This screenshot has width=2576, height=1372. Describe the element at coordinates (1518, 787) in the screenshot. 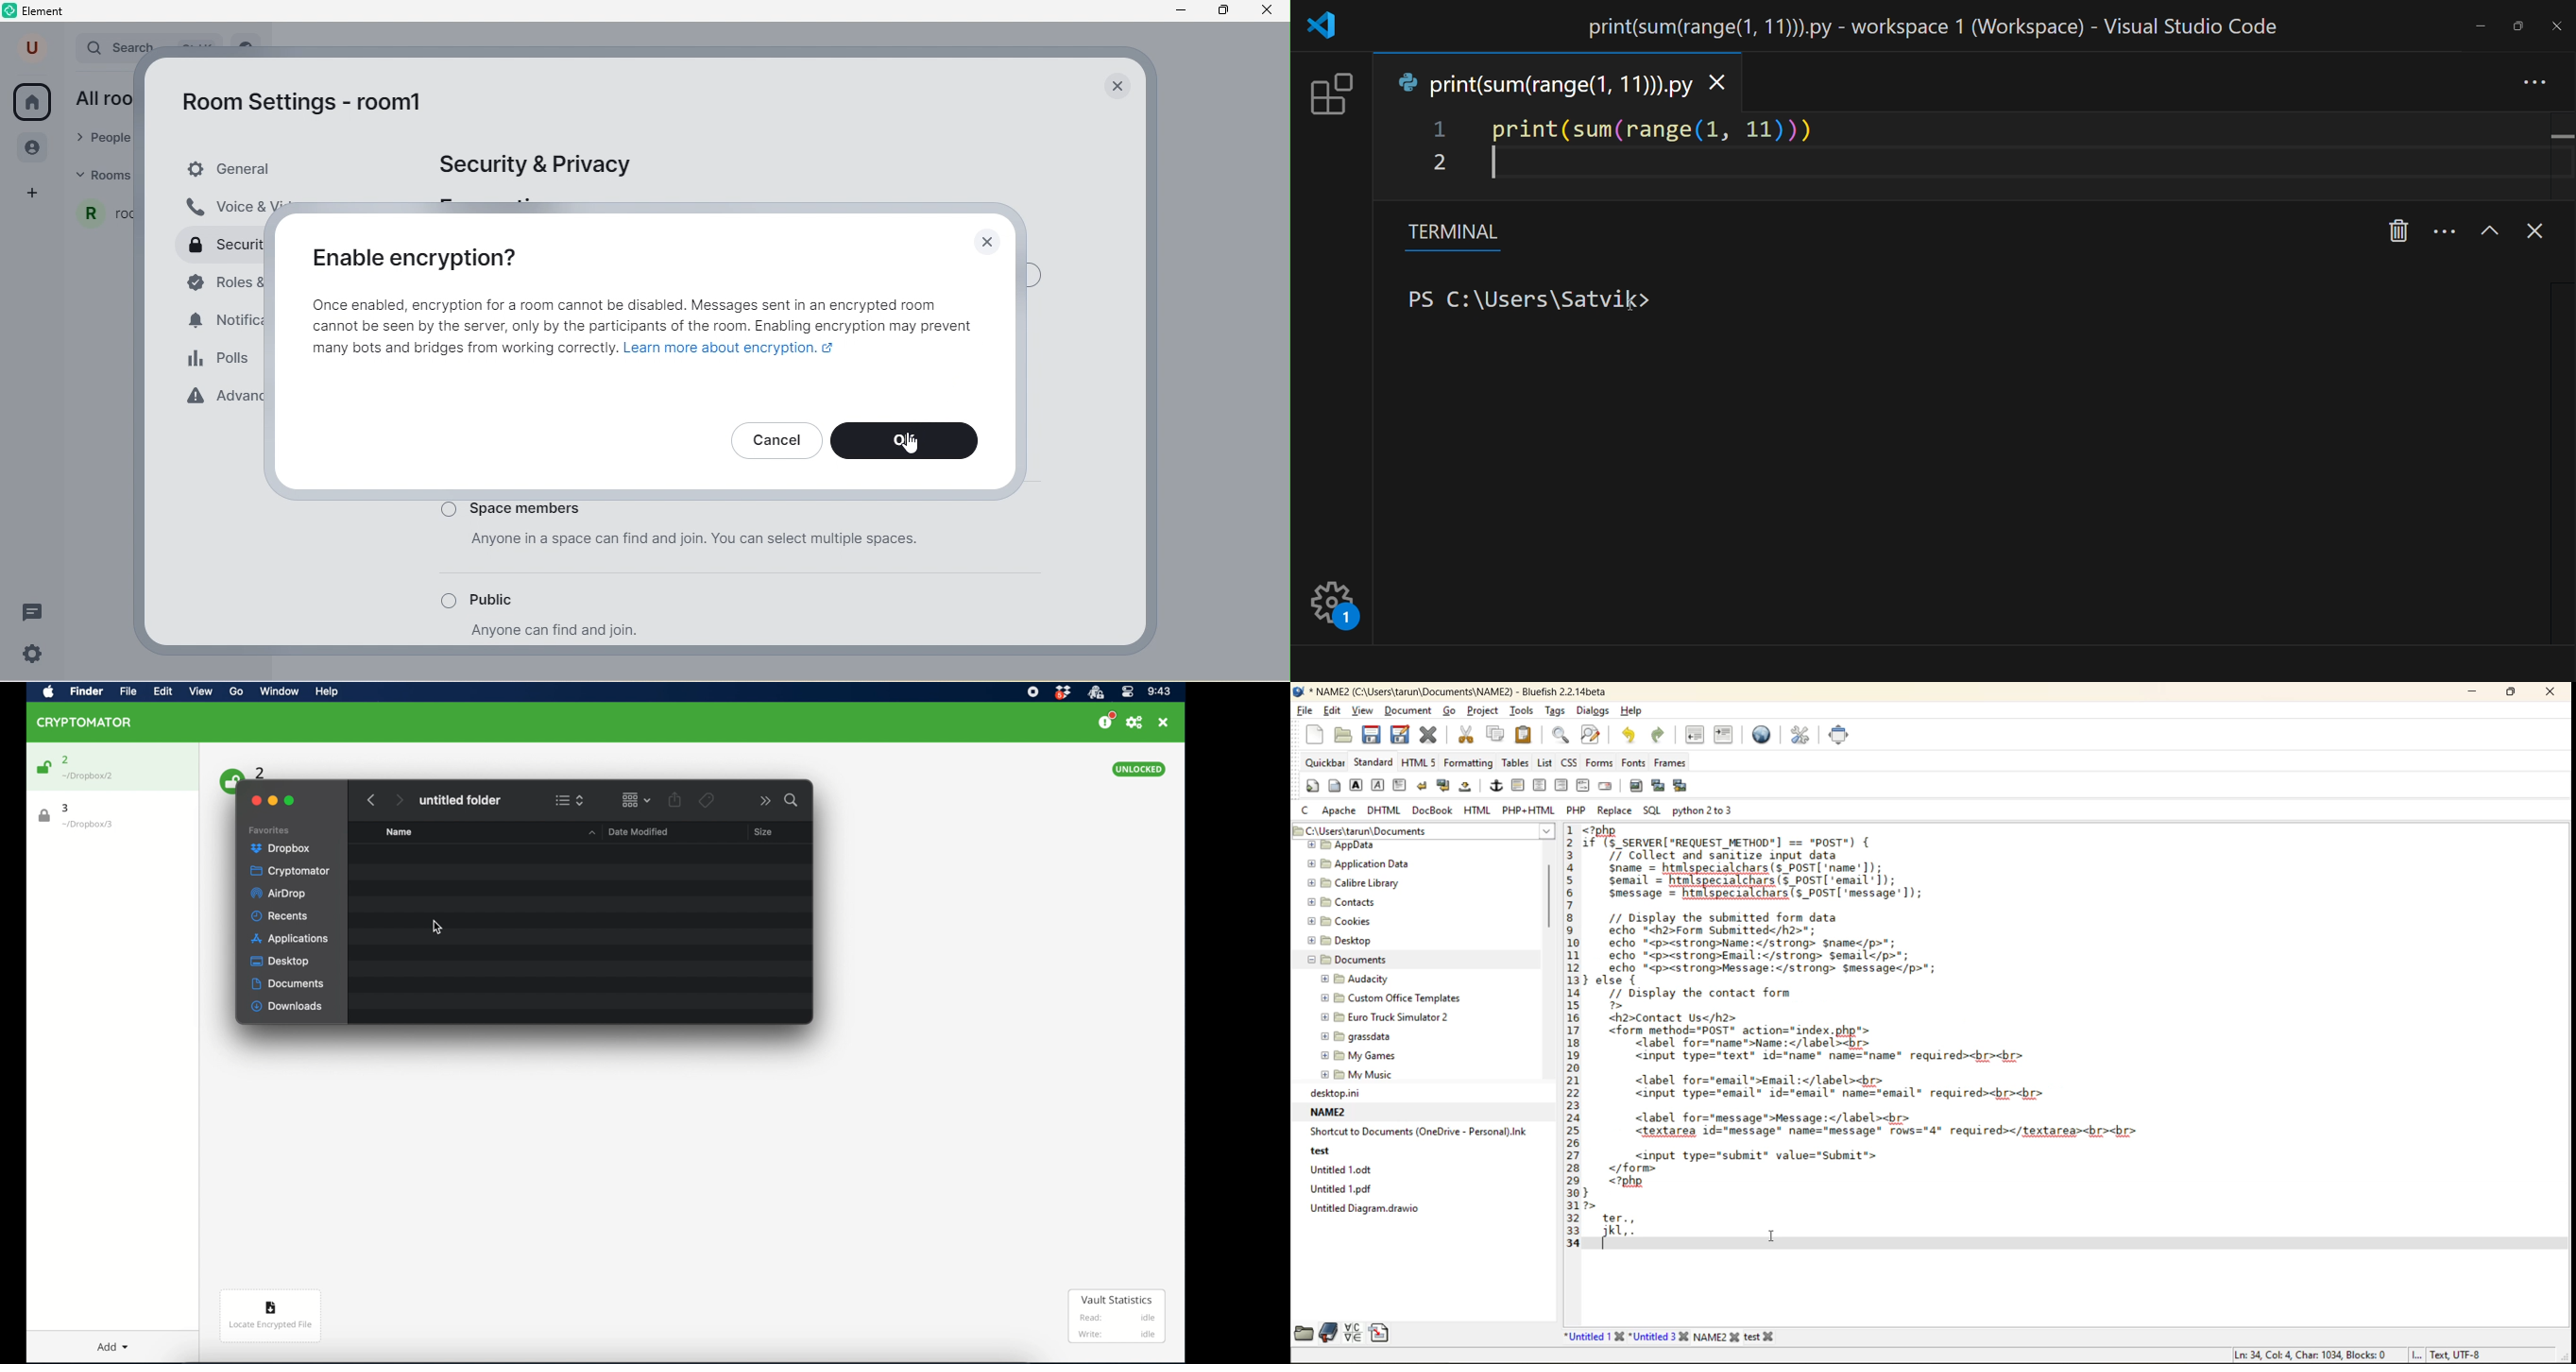

I see `horizontal rule` at that location.